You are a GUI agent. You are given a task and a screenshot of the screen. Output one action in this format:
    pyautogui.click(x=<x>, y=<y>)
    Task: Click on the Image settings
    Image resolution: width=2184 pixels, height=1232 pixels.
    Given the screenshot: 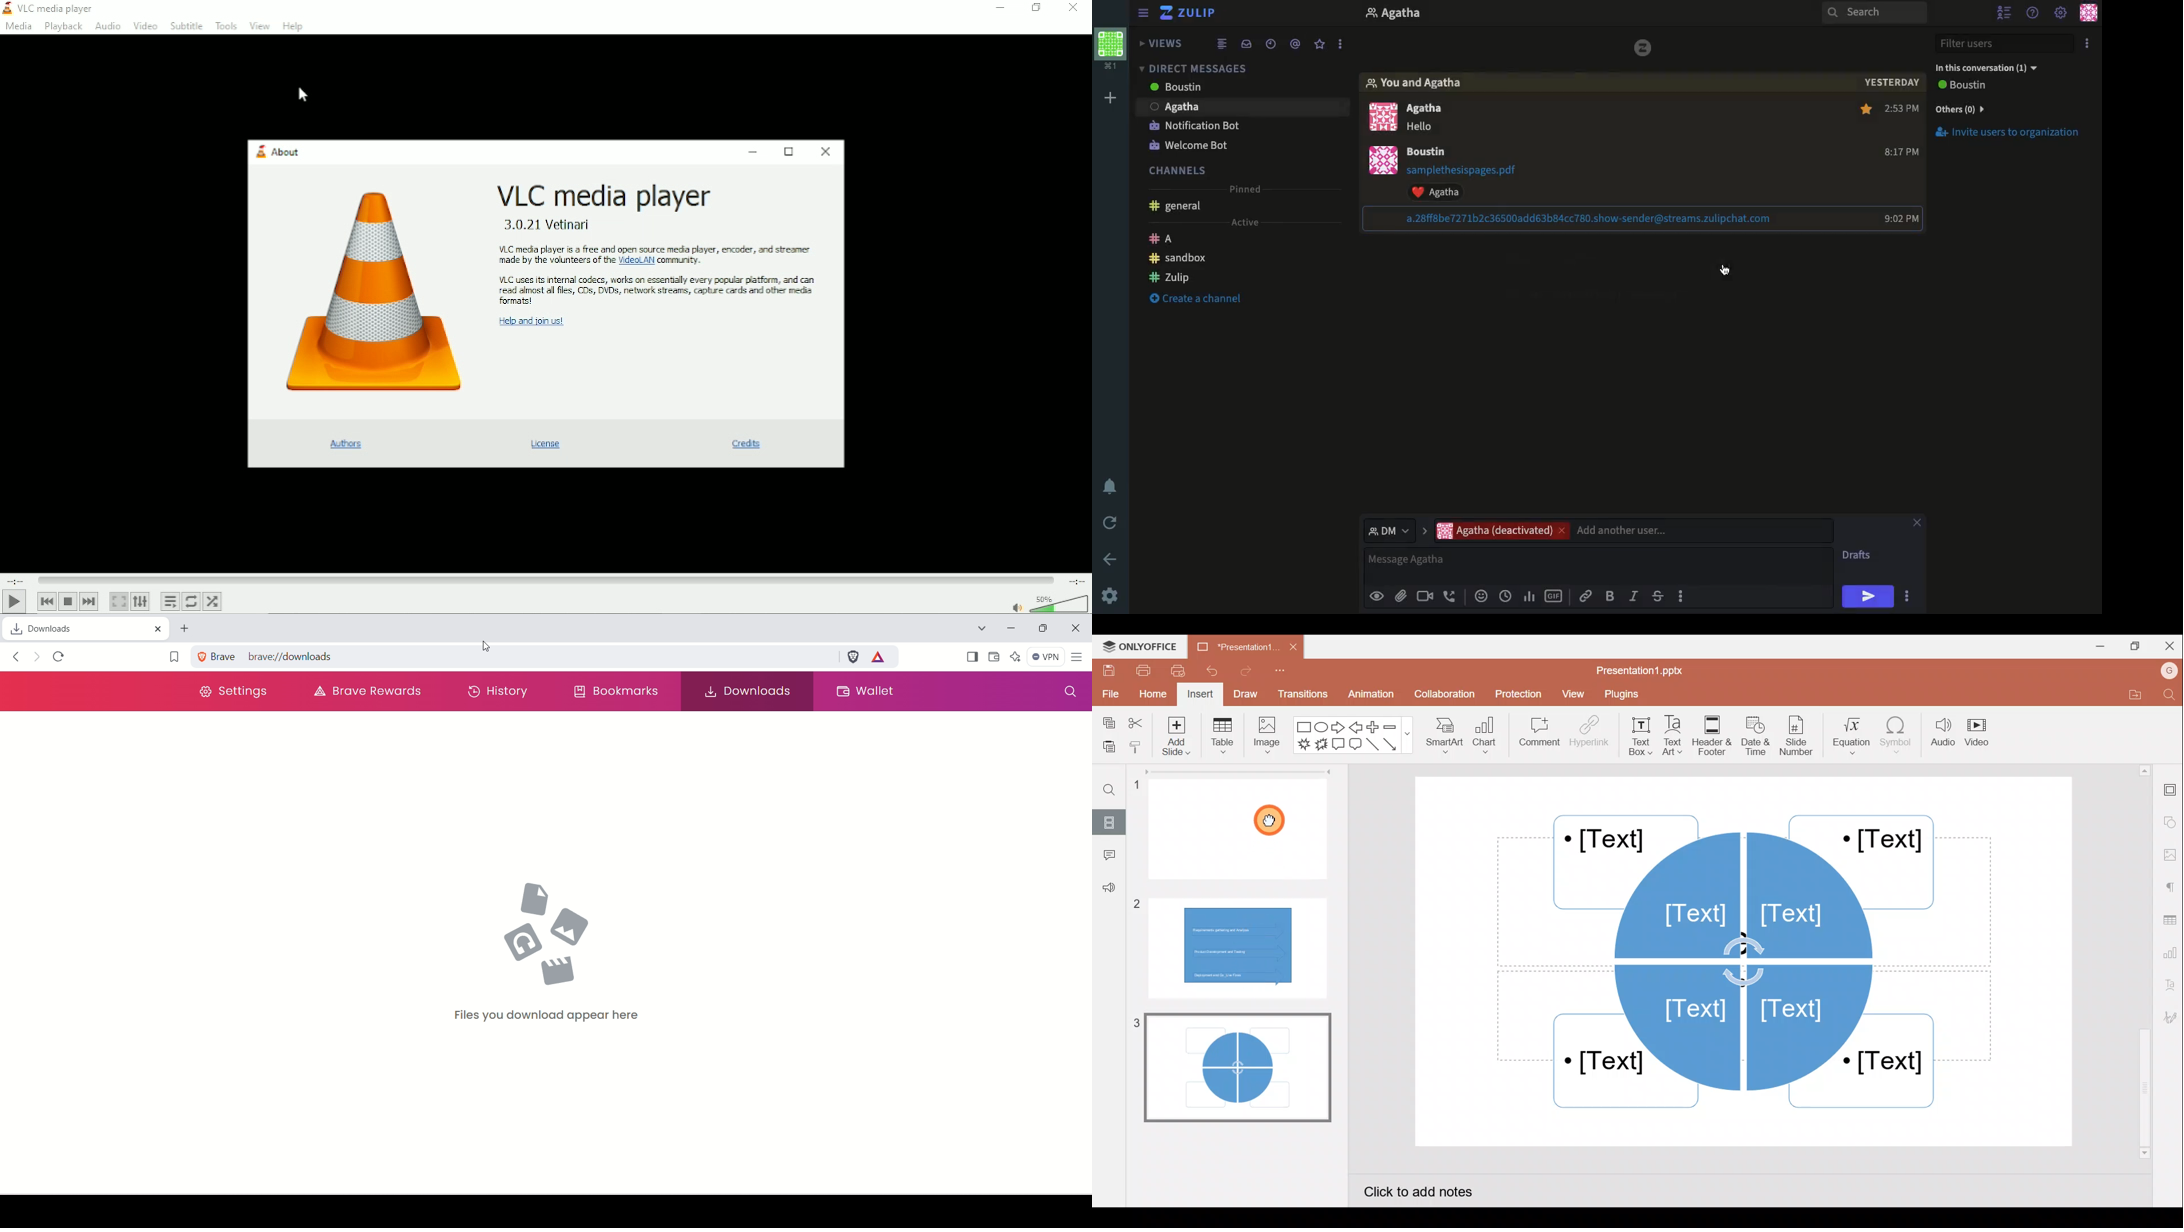 What is the action you would take?
    pyautogui.click(x=2169, y=853)
    